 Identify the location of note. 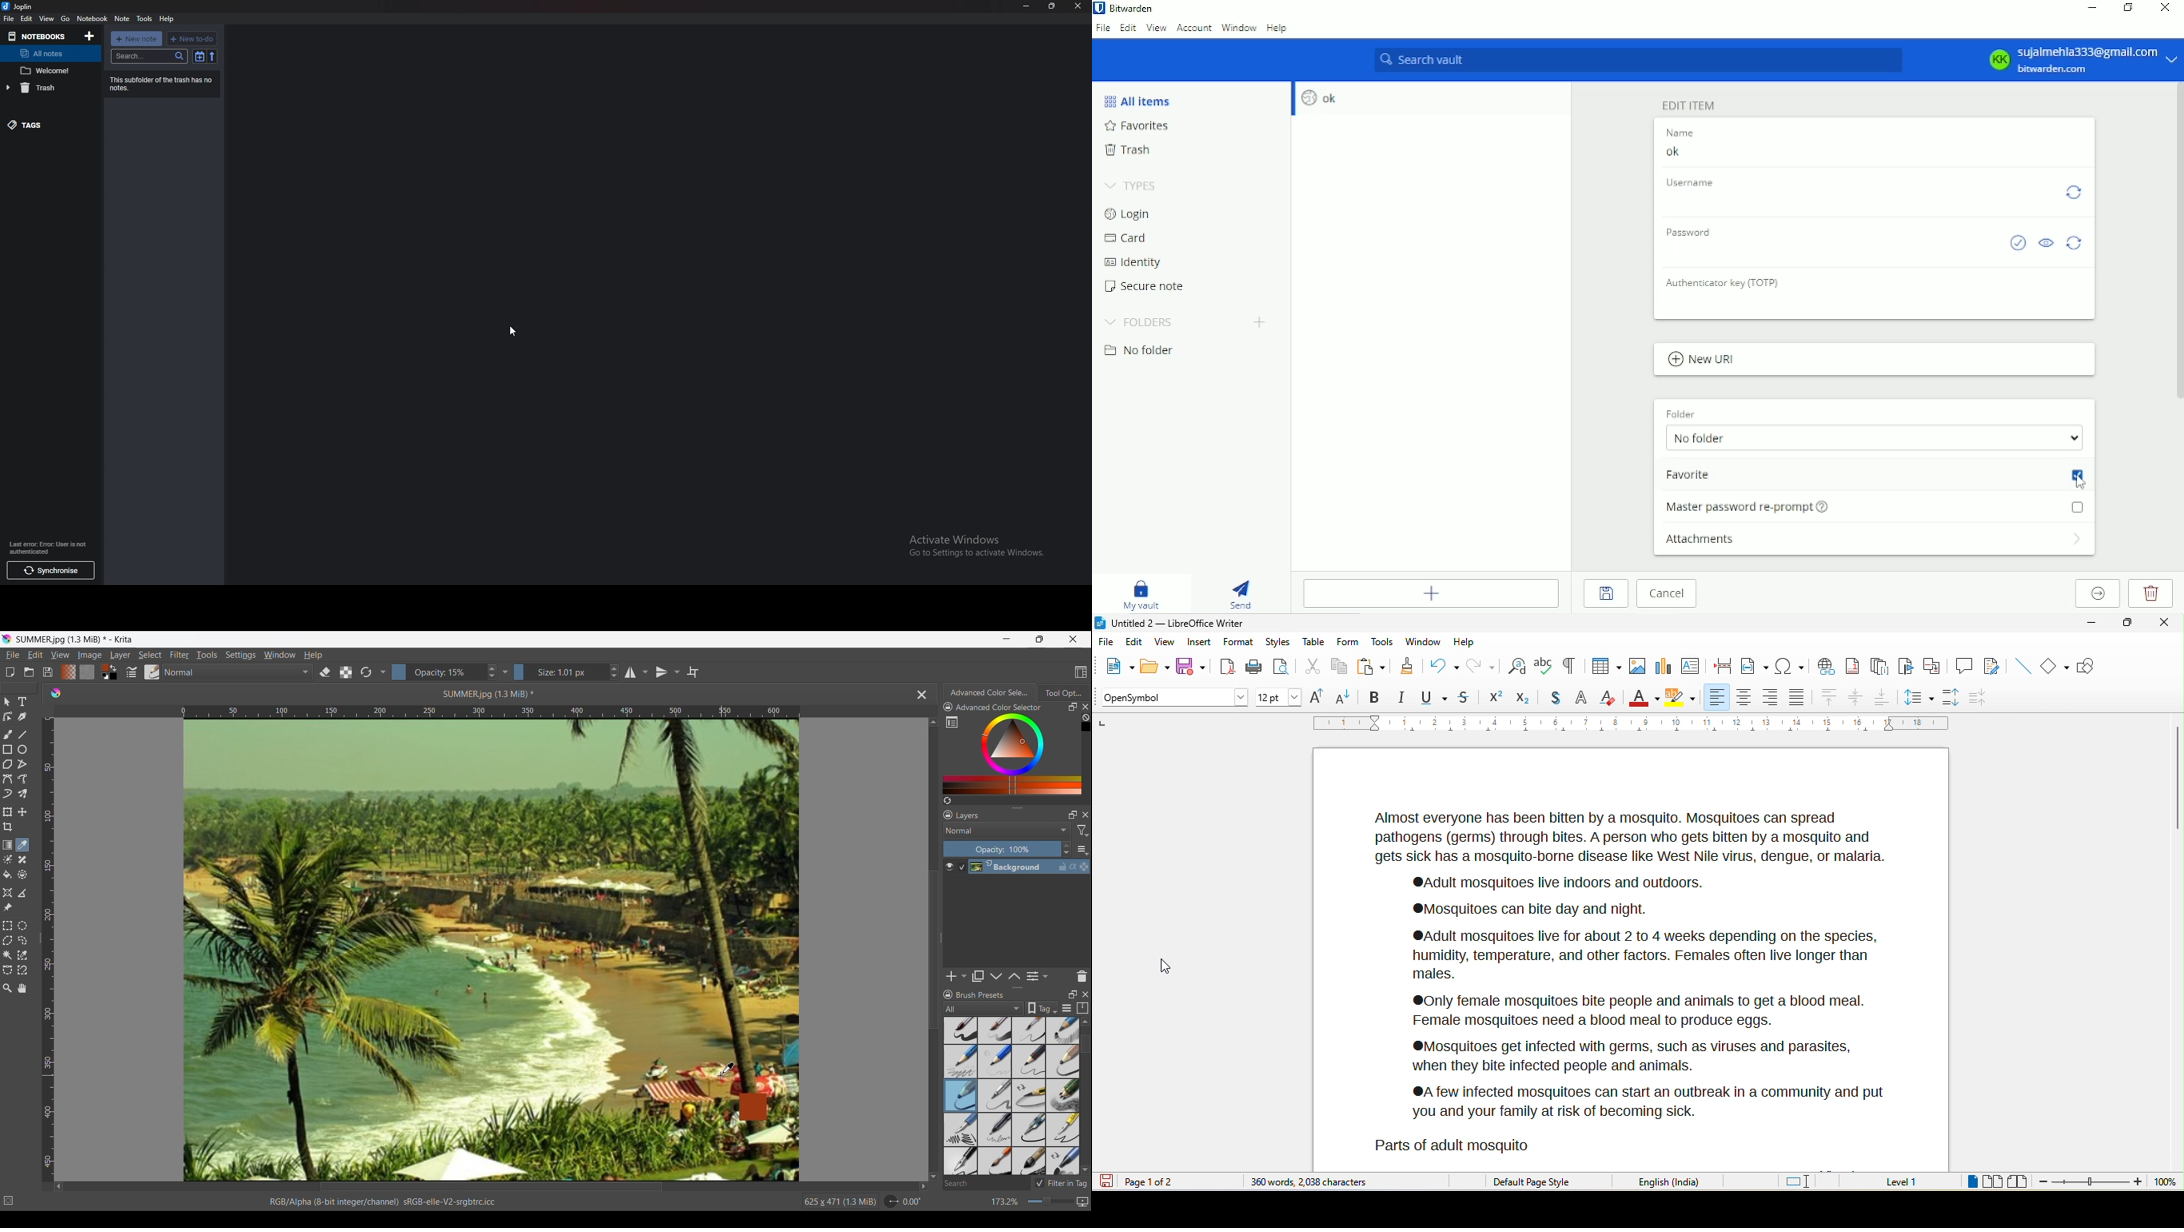
(122, 18).